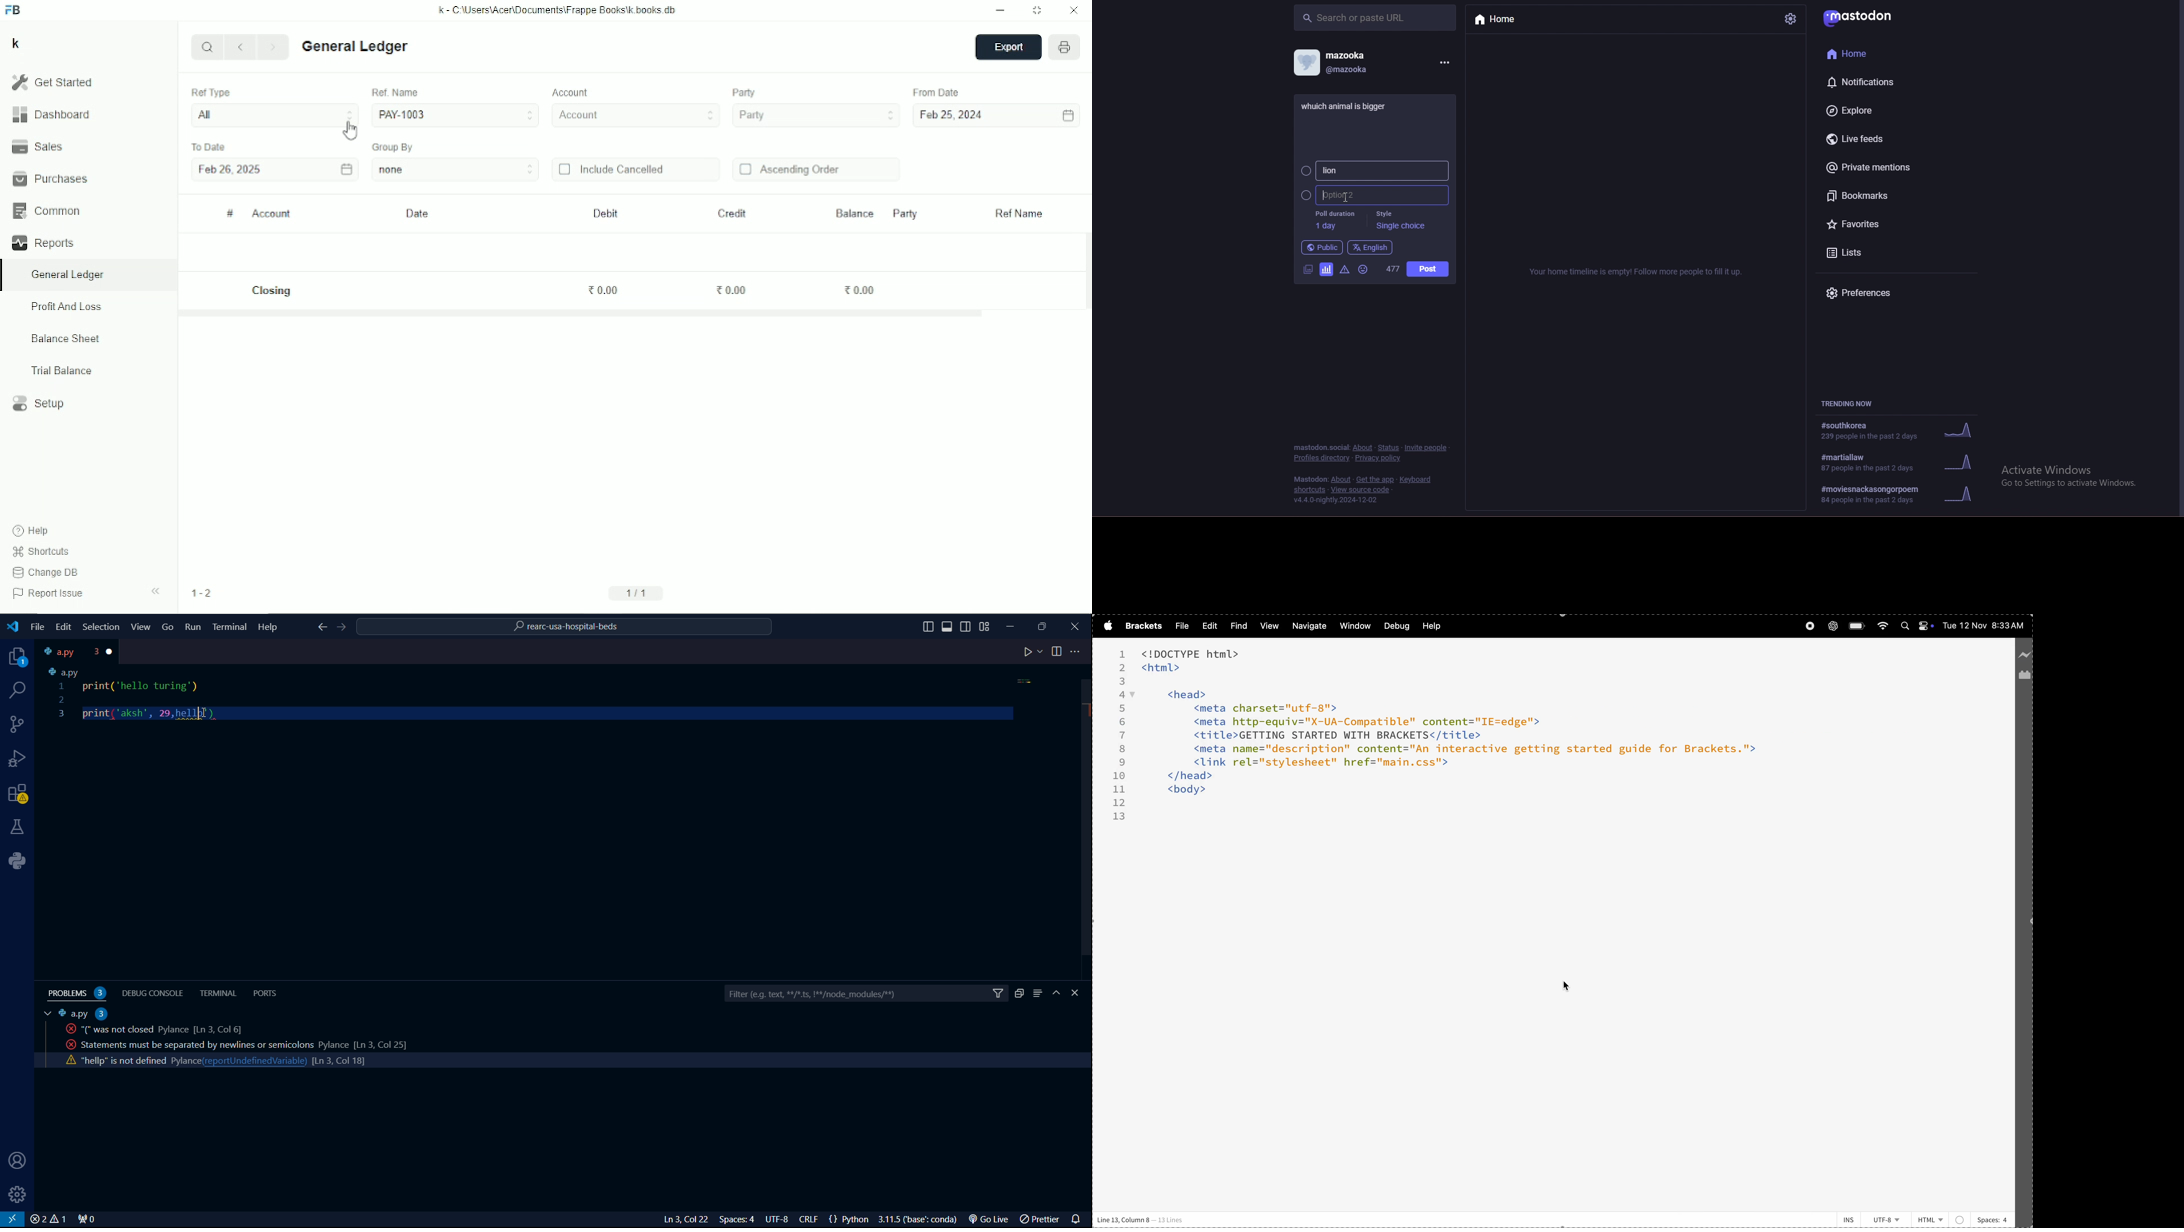 This screenshot has height=1232, width=2184. I want to click on K, so click(16, 43).